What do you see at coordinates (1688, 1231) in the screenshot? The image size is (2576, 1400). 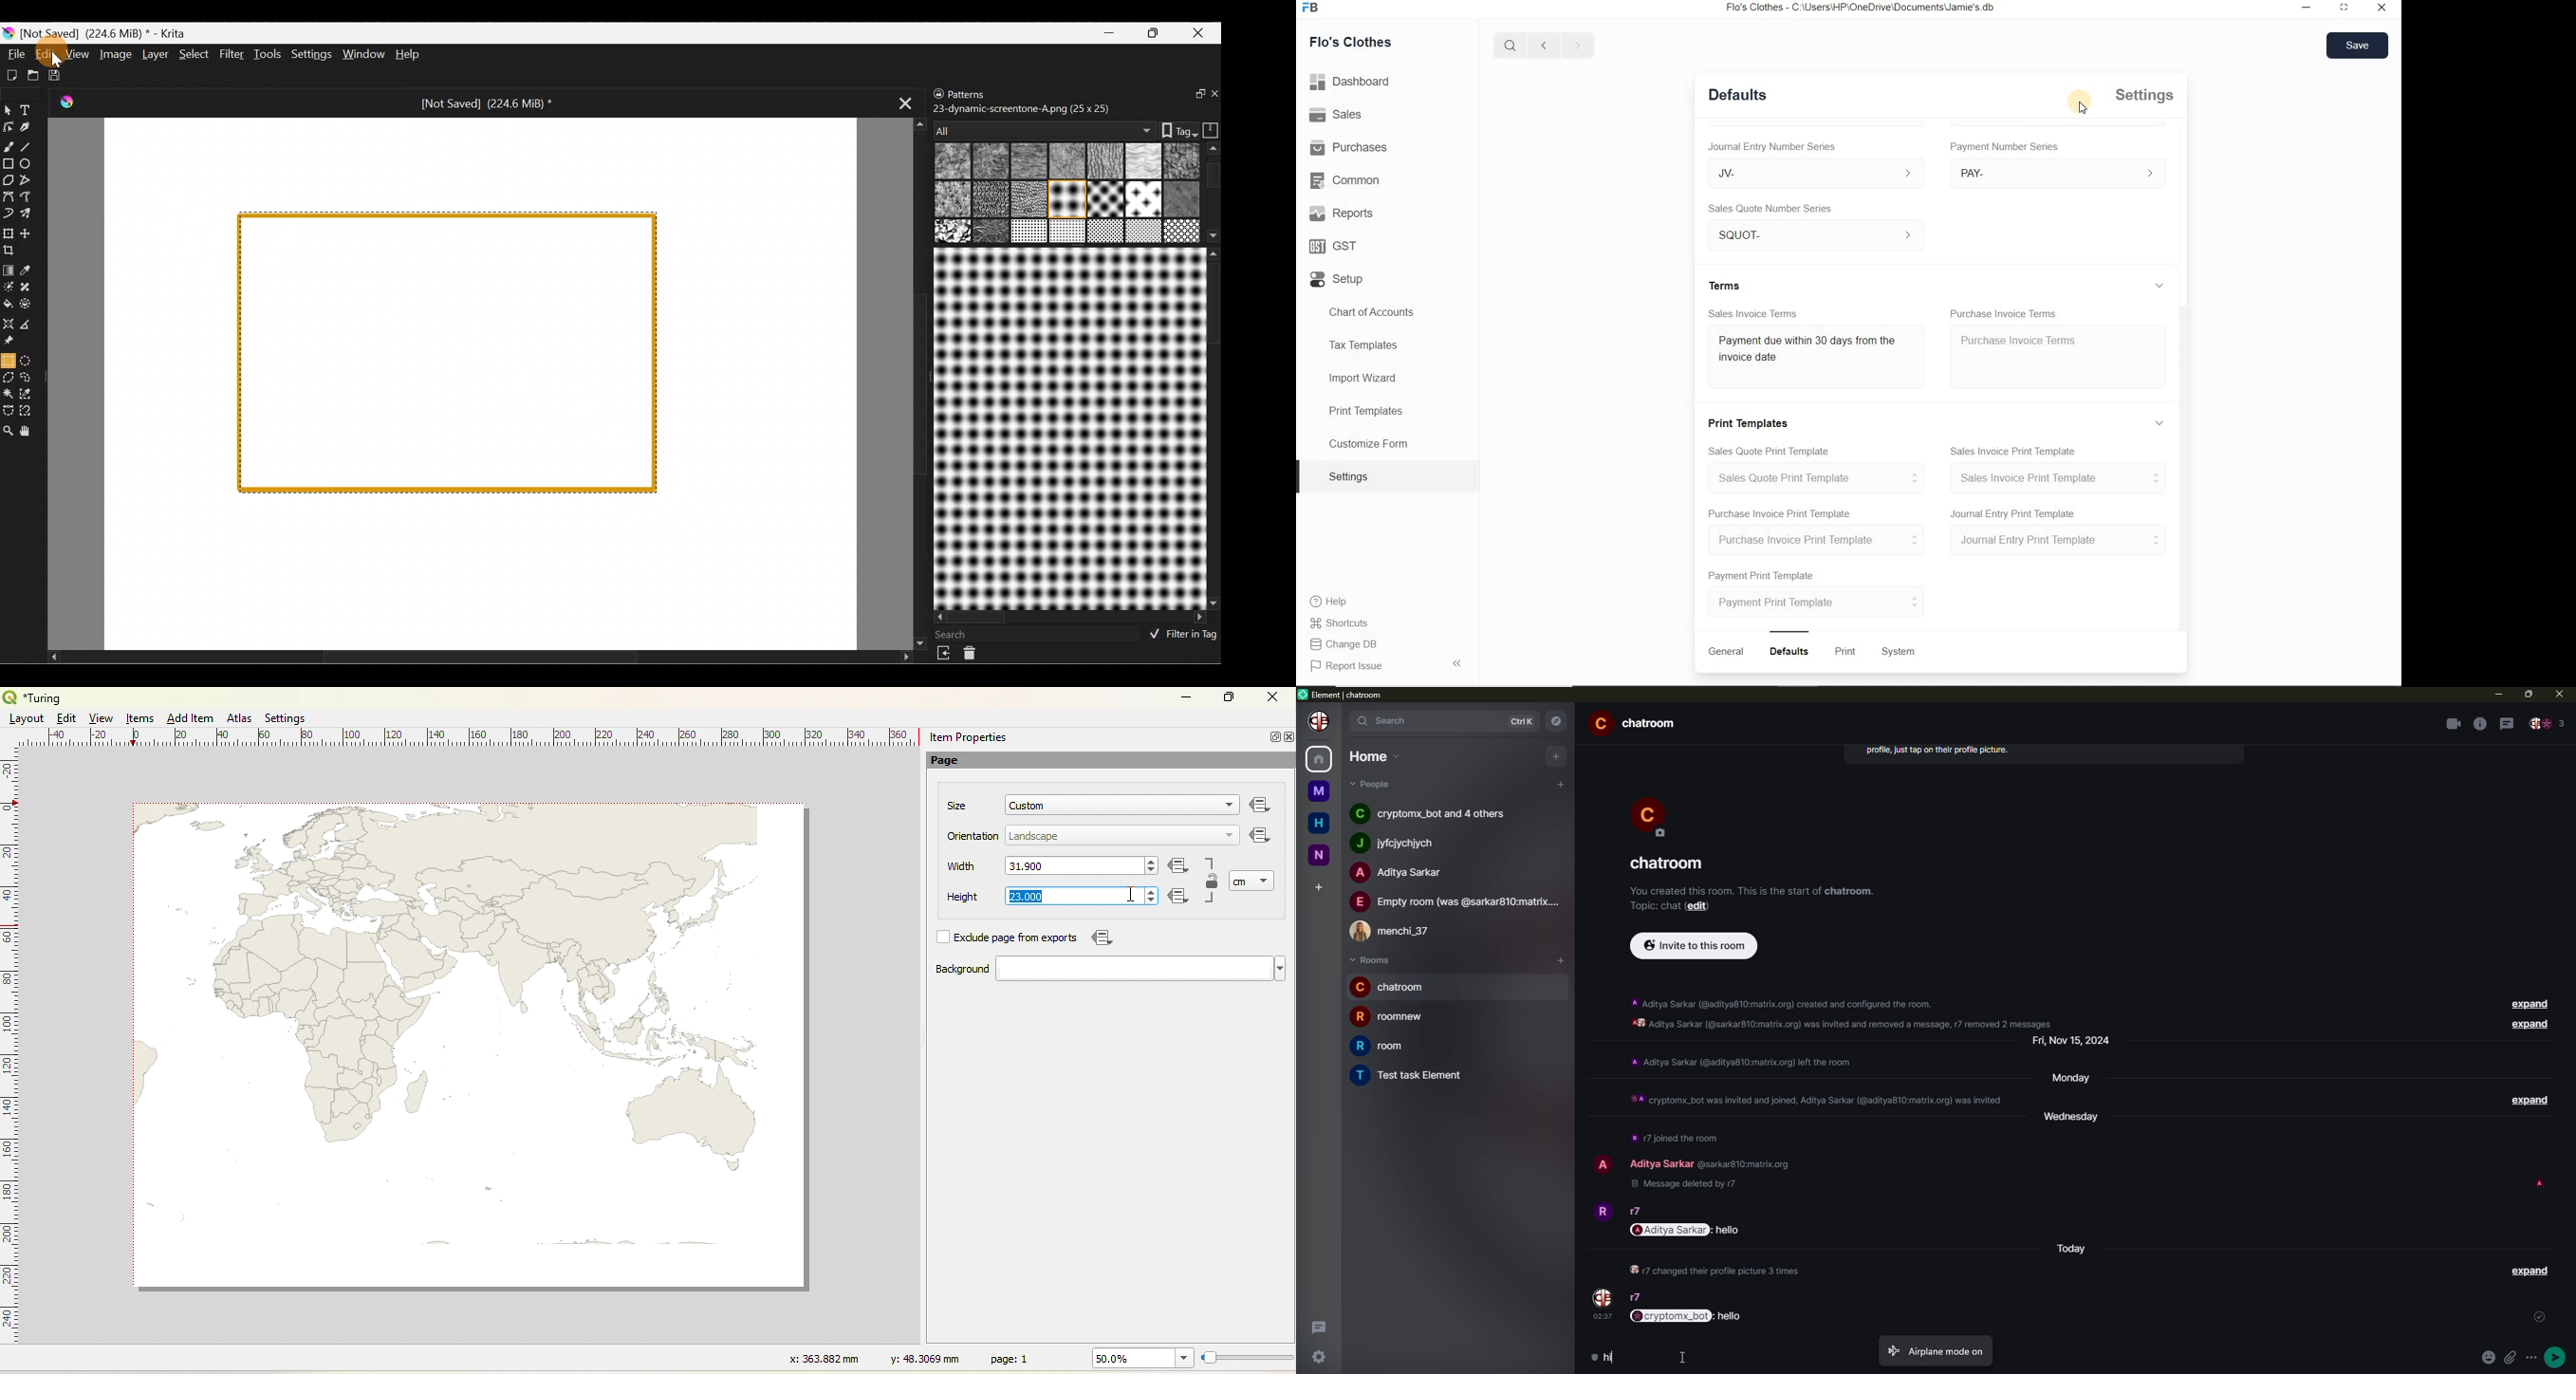 I see `mentioned` at bounding box center [1688, 1231].